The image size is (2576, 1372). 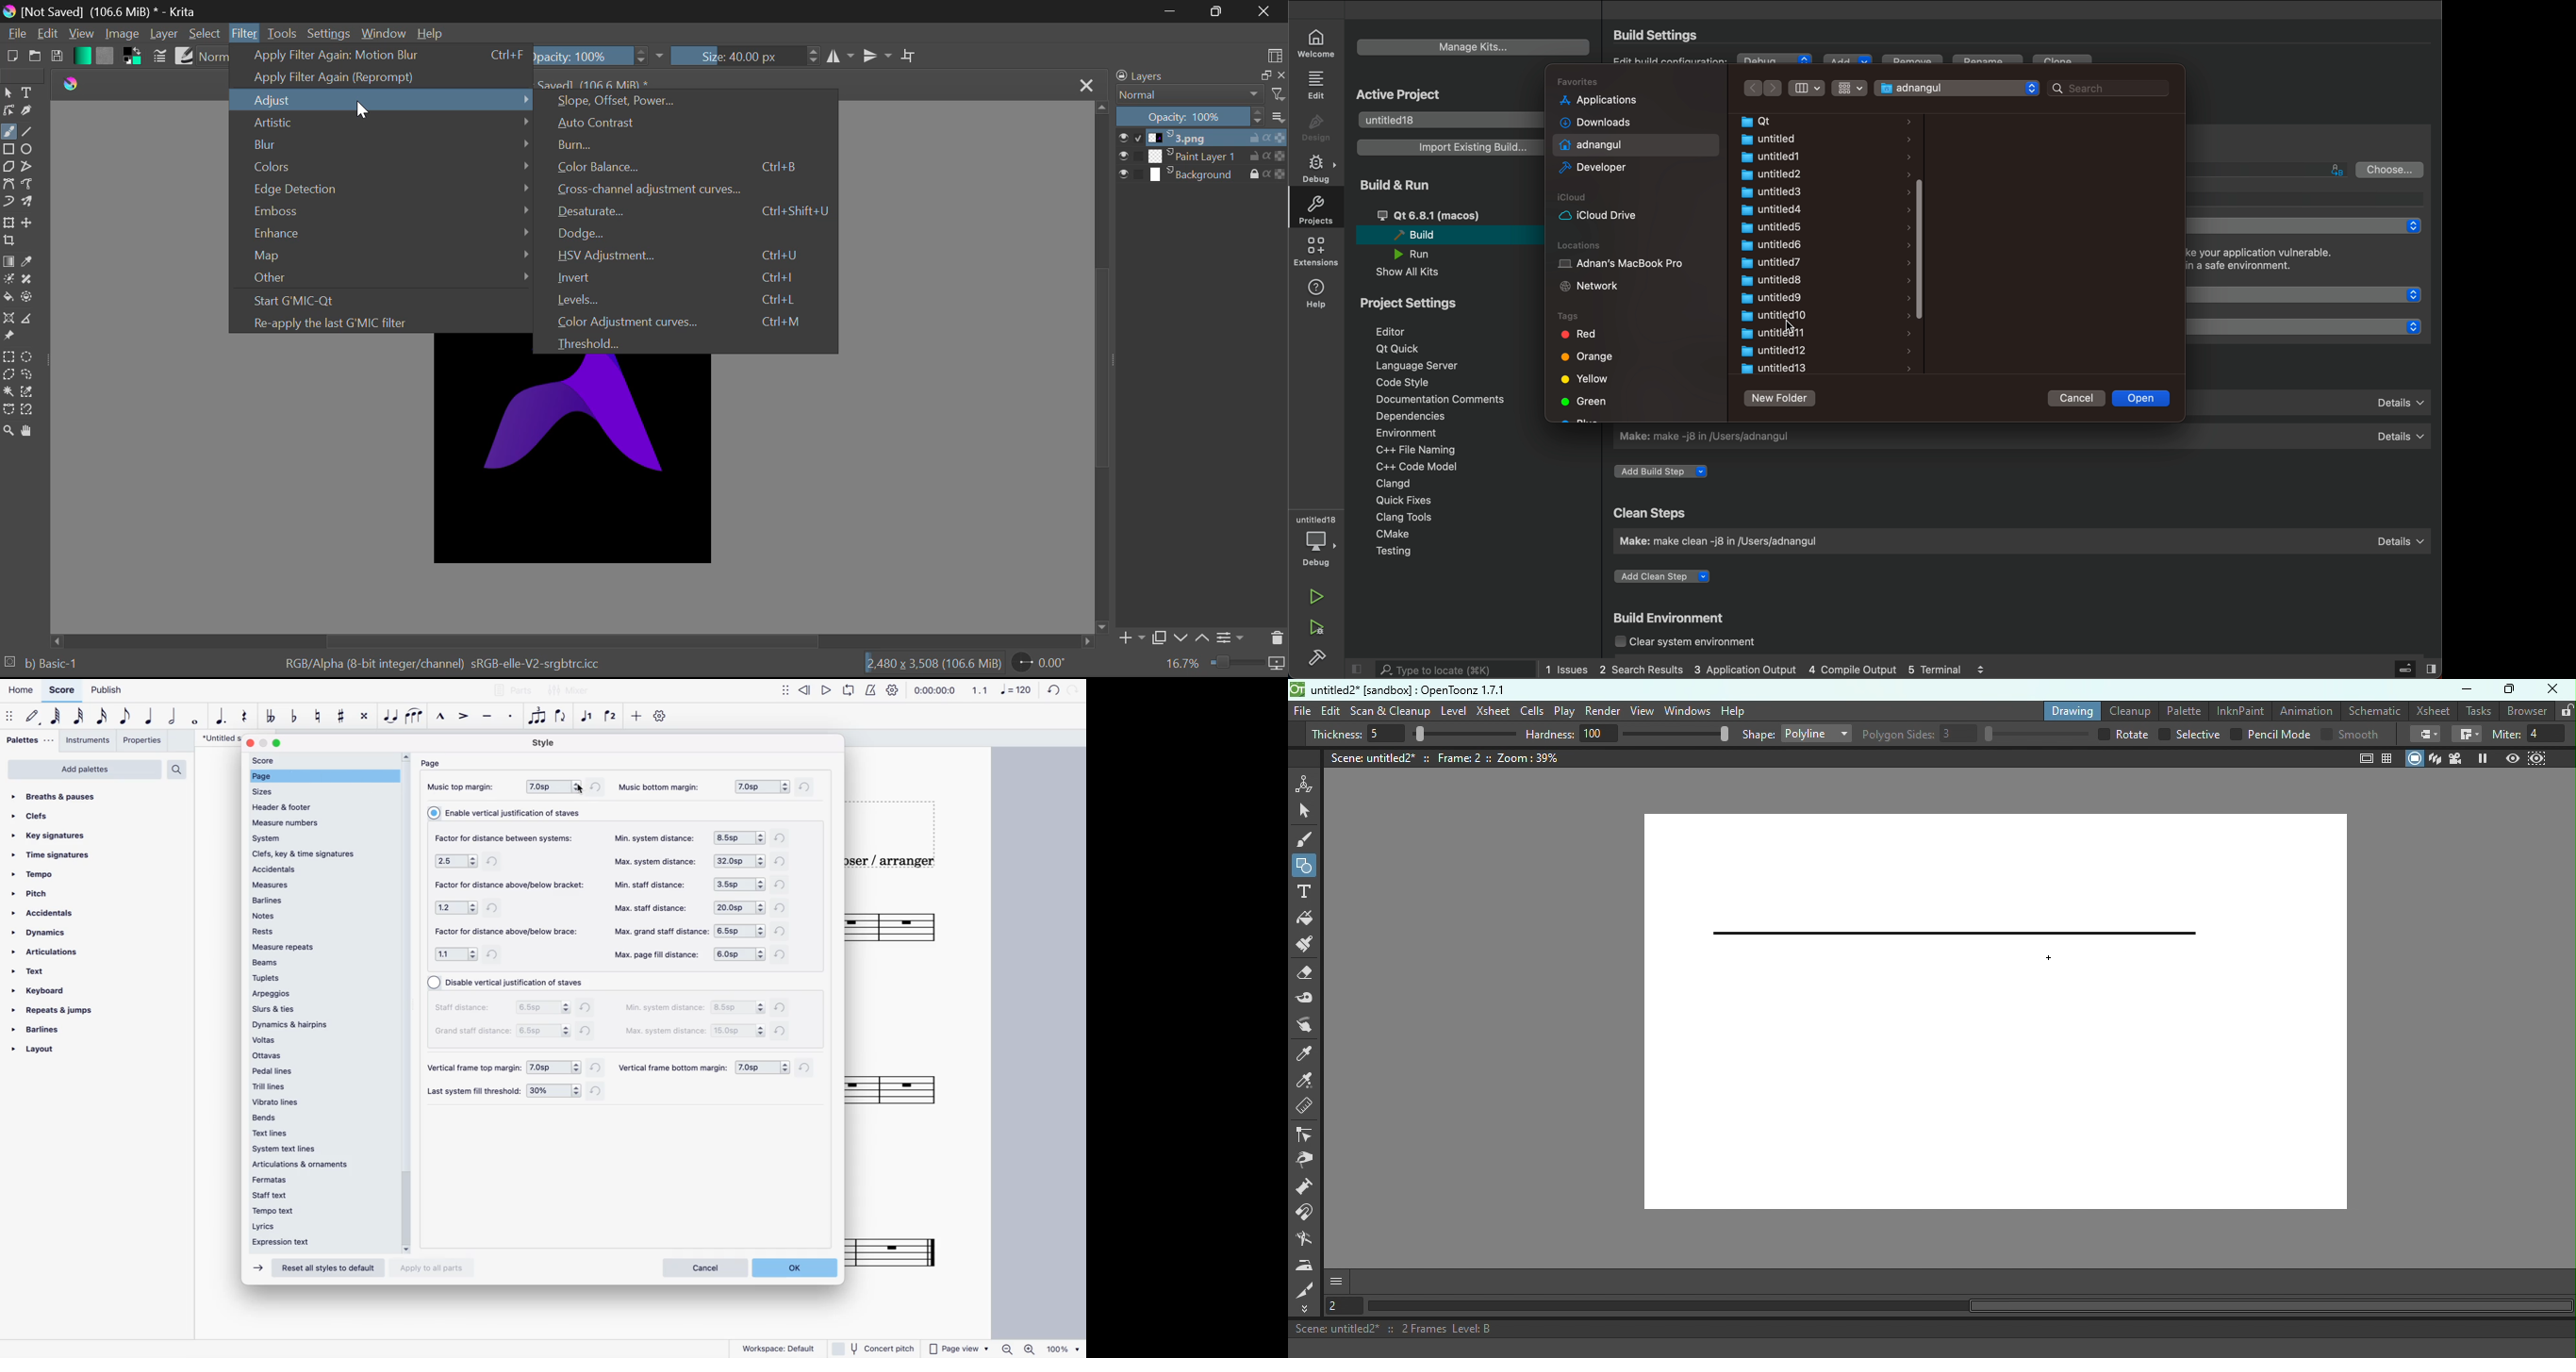 What do you see at coordinates (11, 185) in the screenshot?
I see `Bezier Curve` at bounding box center [11, 185].